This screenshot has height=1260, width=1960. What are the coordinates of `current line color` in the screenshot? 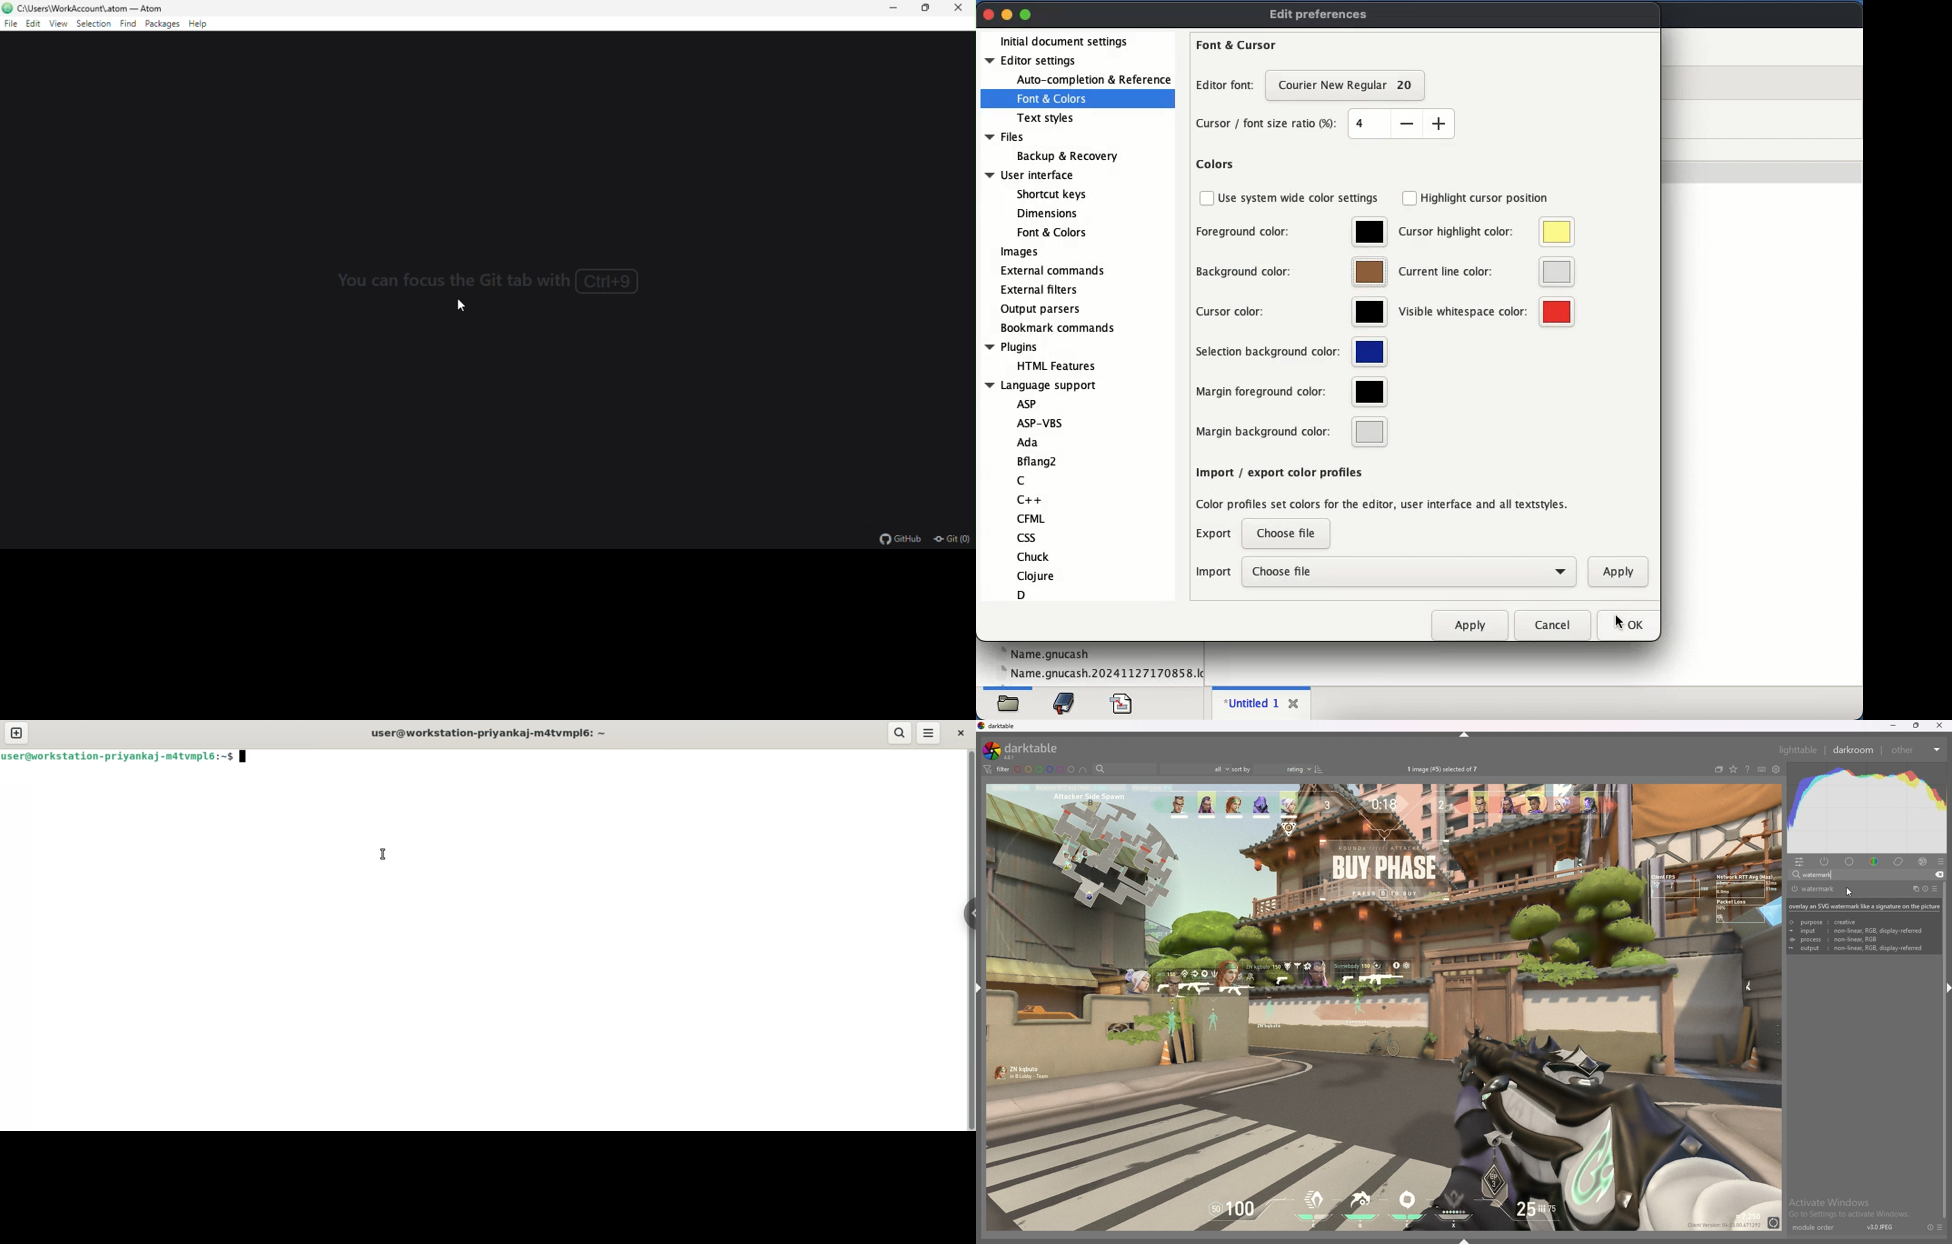 It's located at (1487, 271).